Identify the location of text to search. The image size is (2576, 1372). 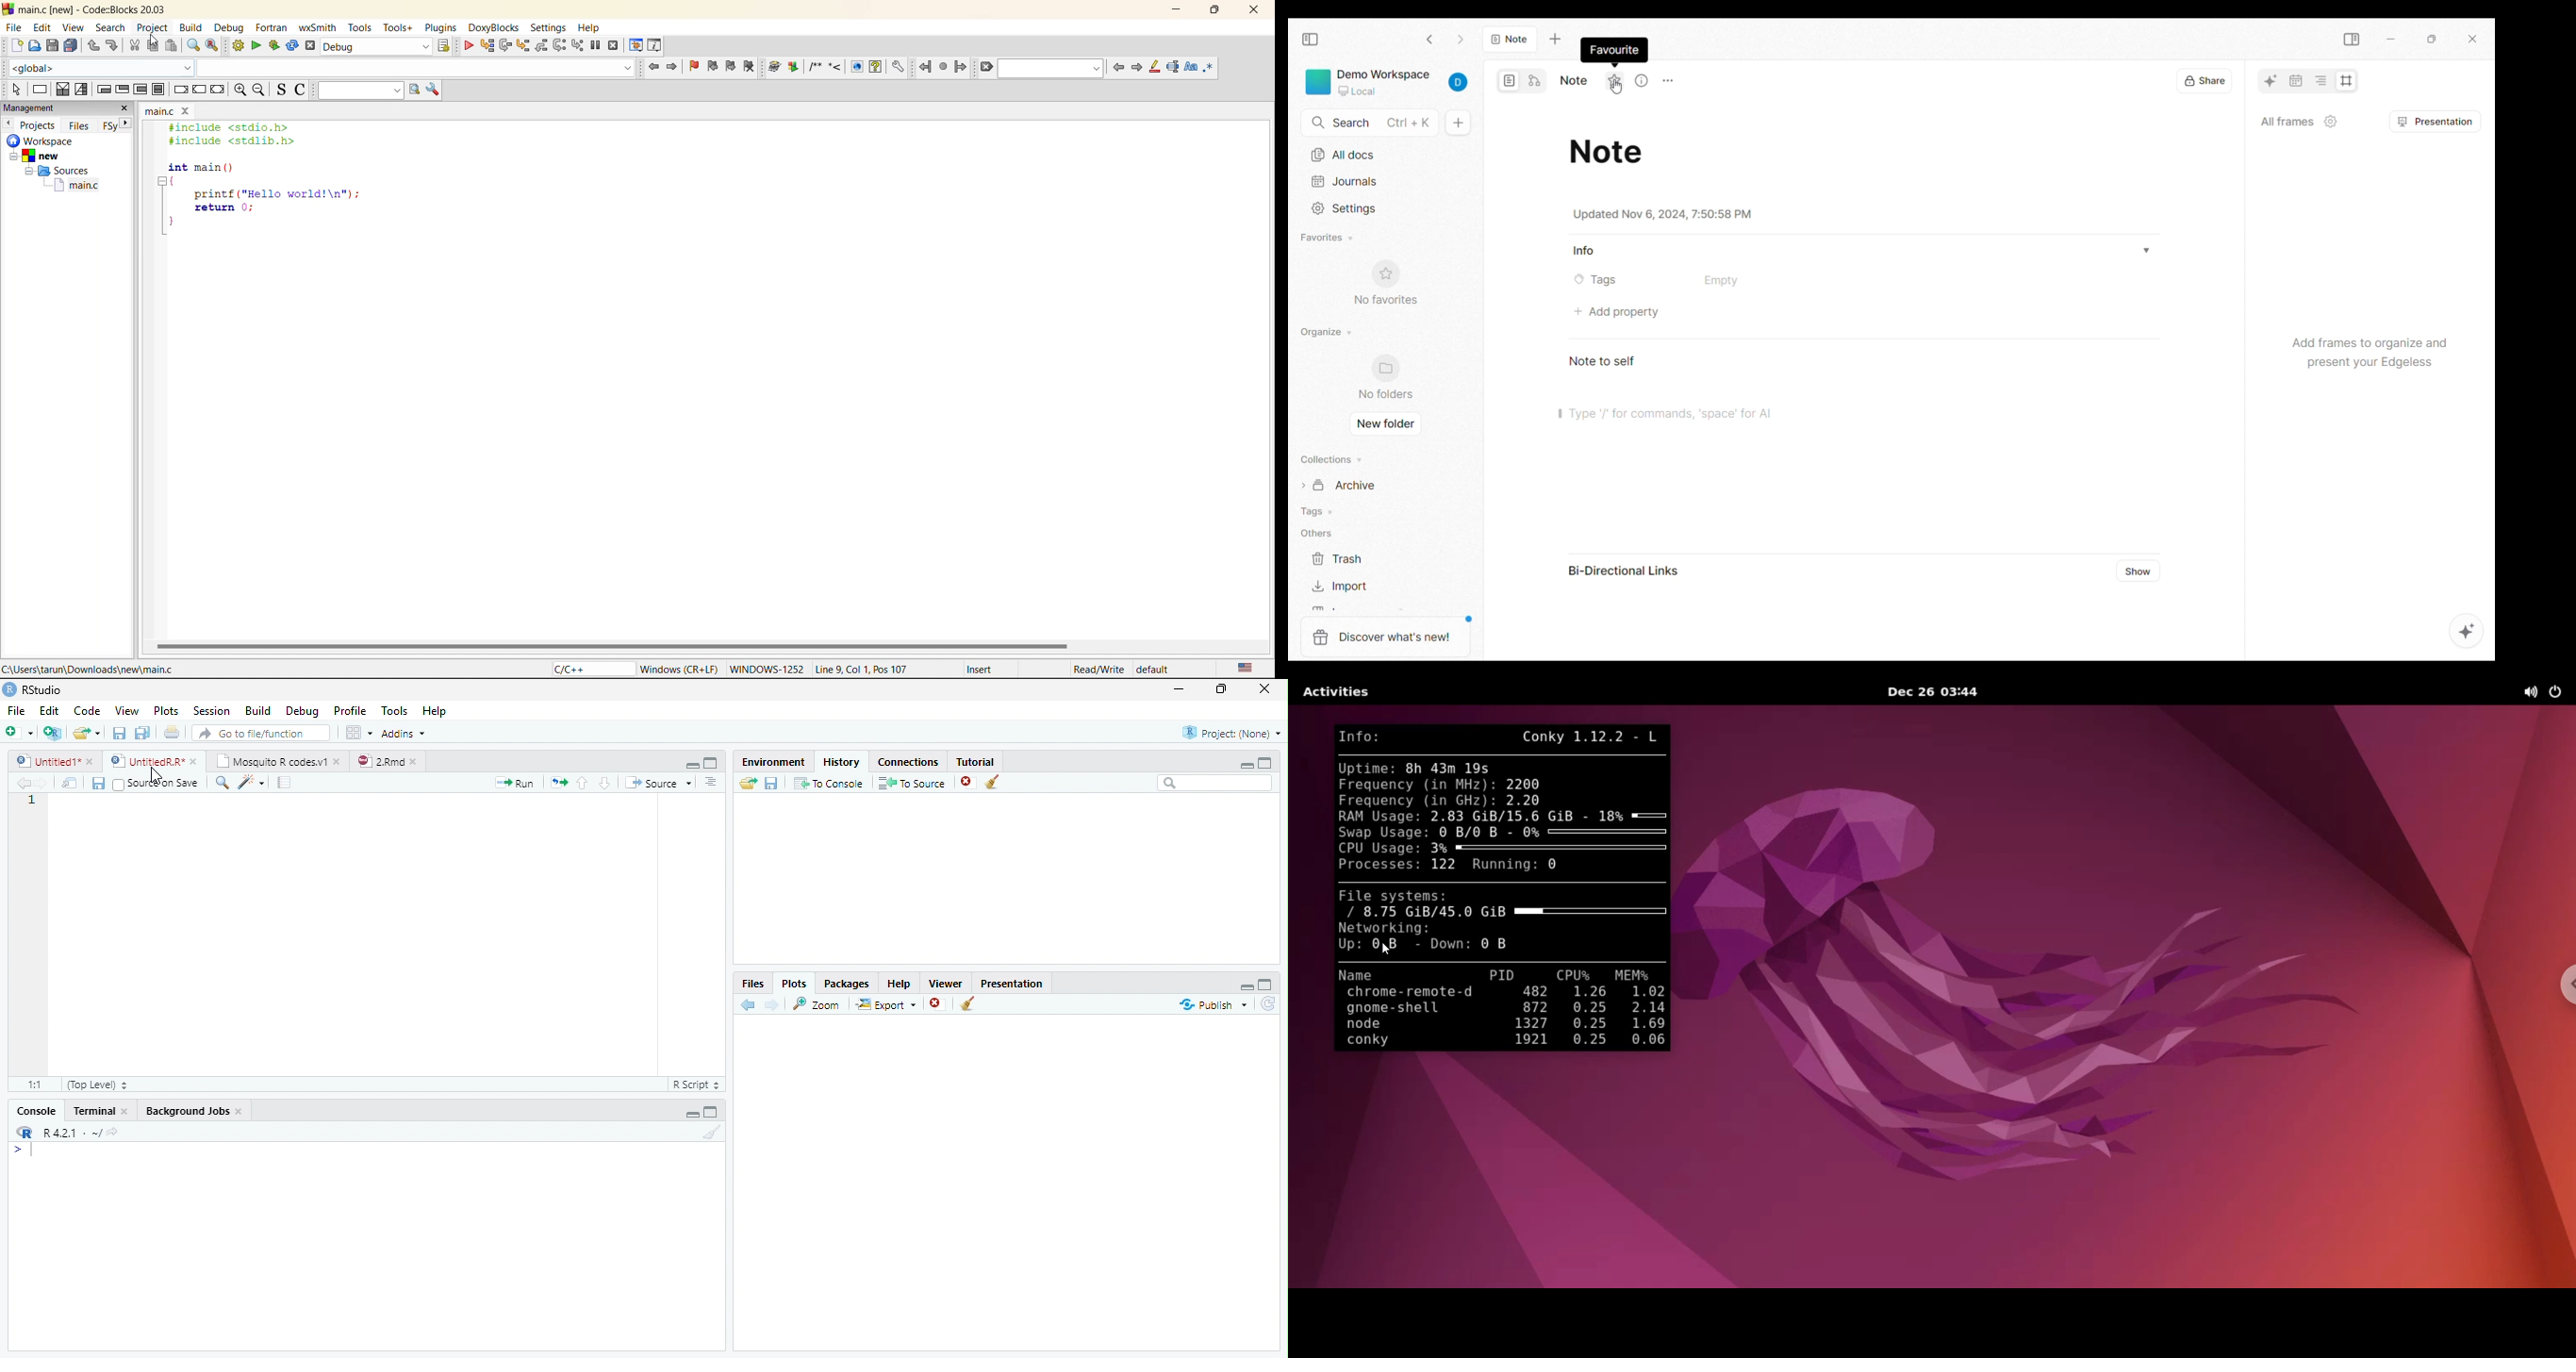
(361, 90).